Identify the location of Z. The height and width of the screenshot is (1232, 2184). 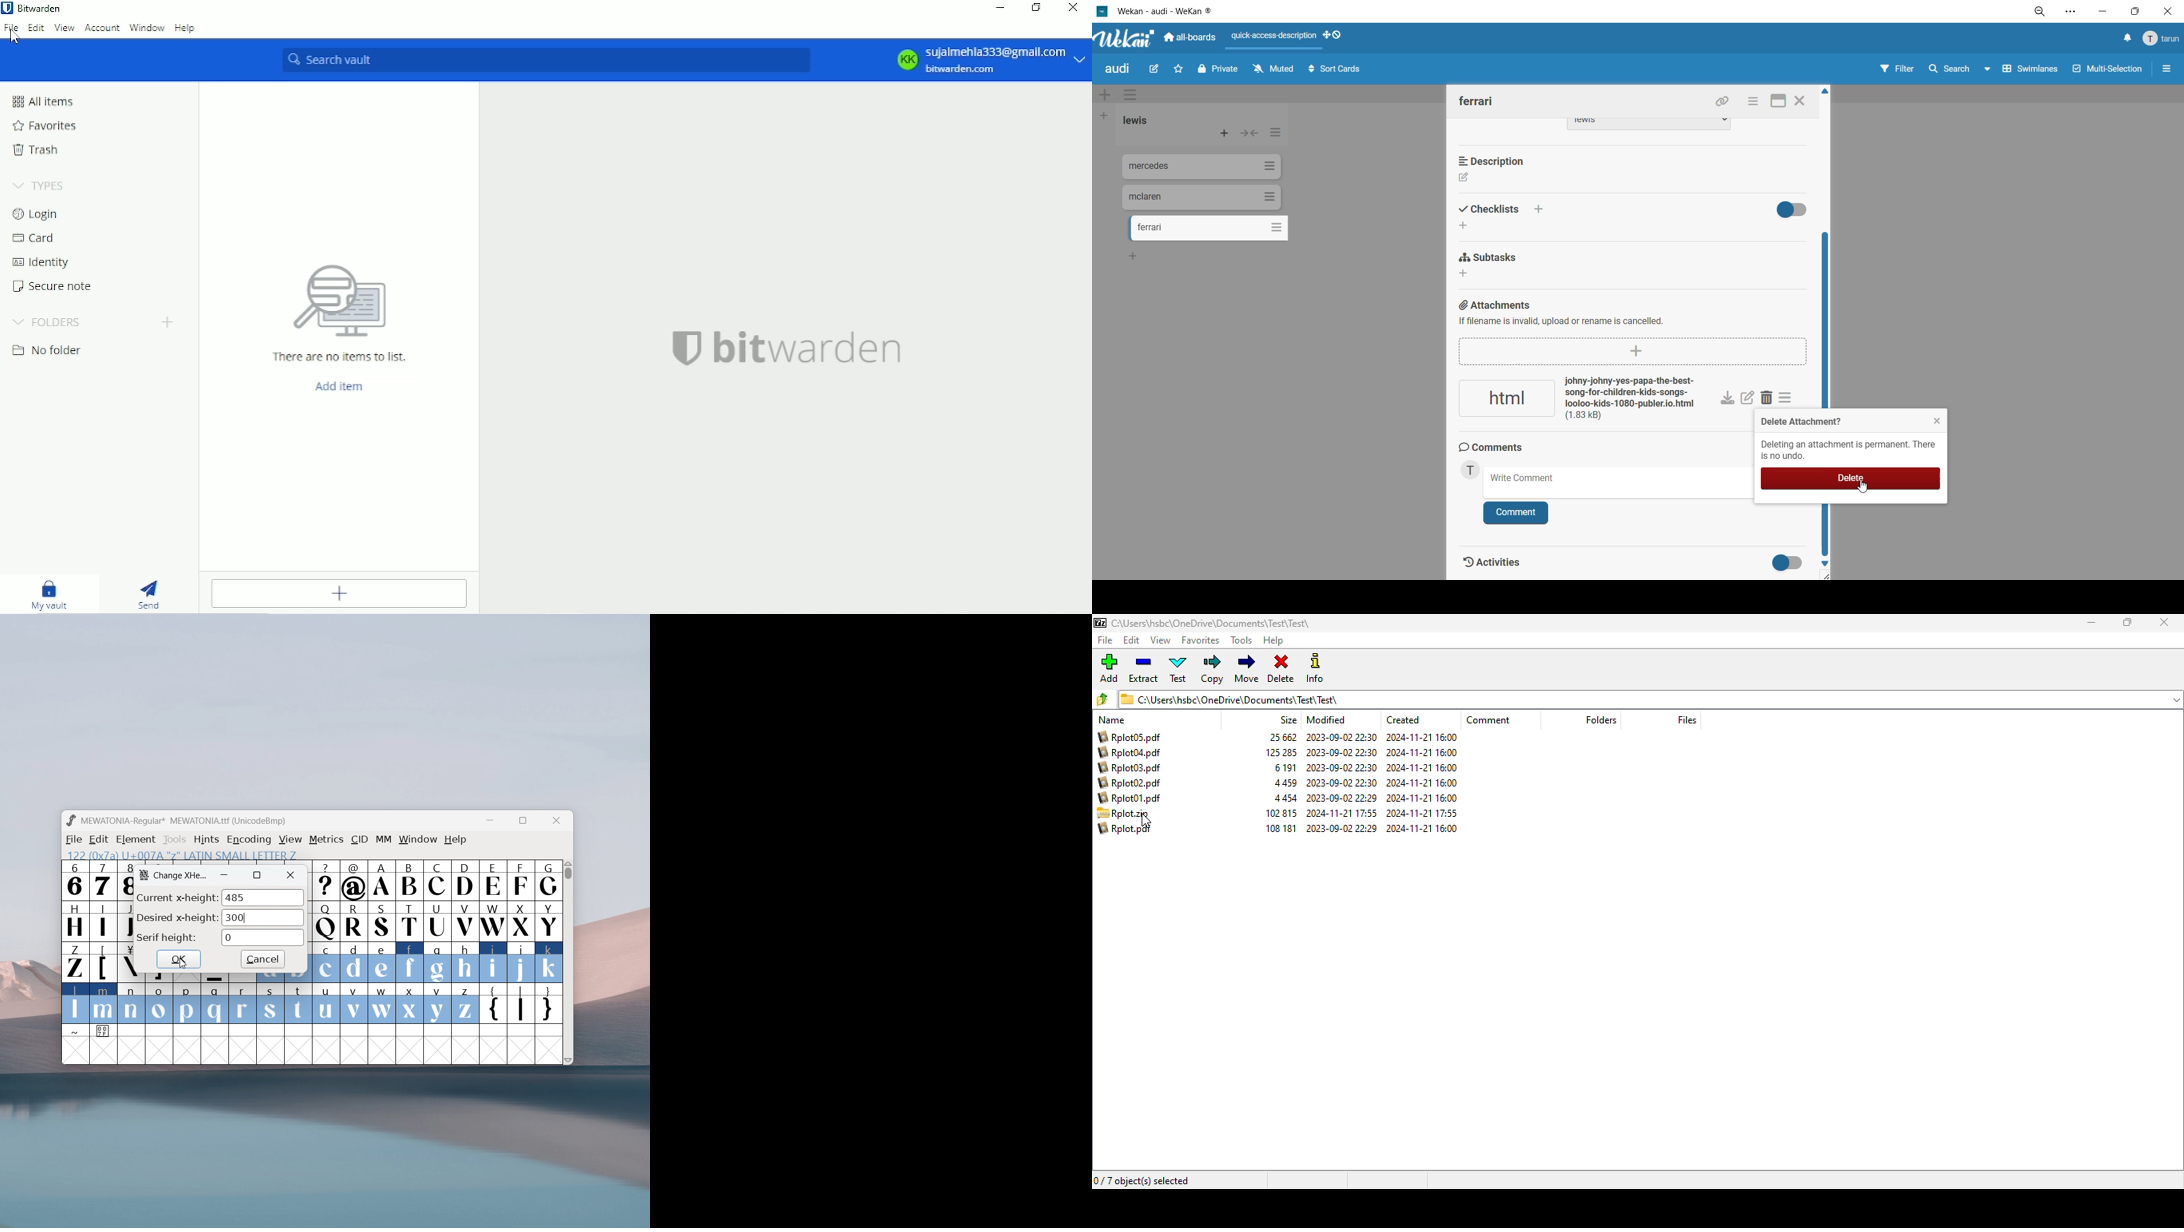
(74, 961).